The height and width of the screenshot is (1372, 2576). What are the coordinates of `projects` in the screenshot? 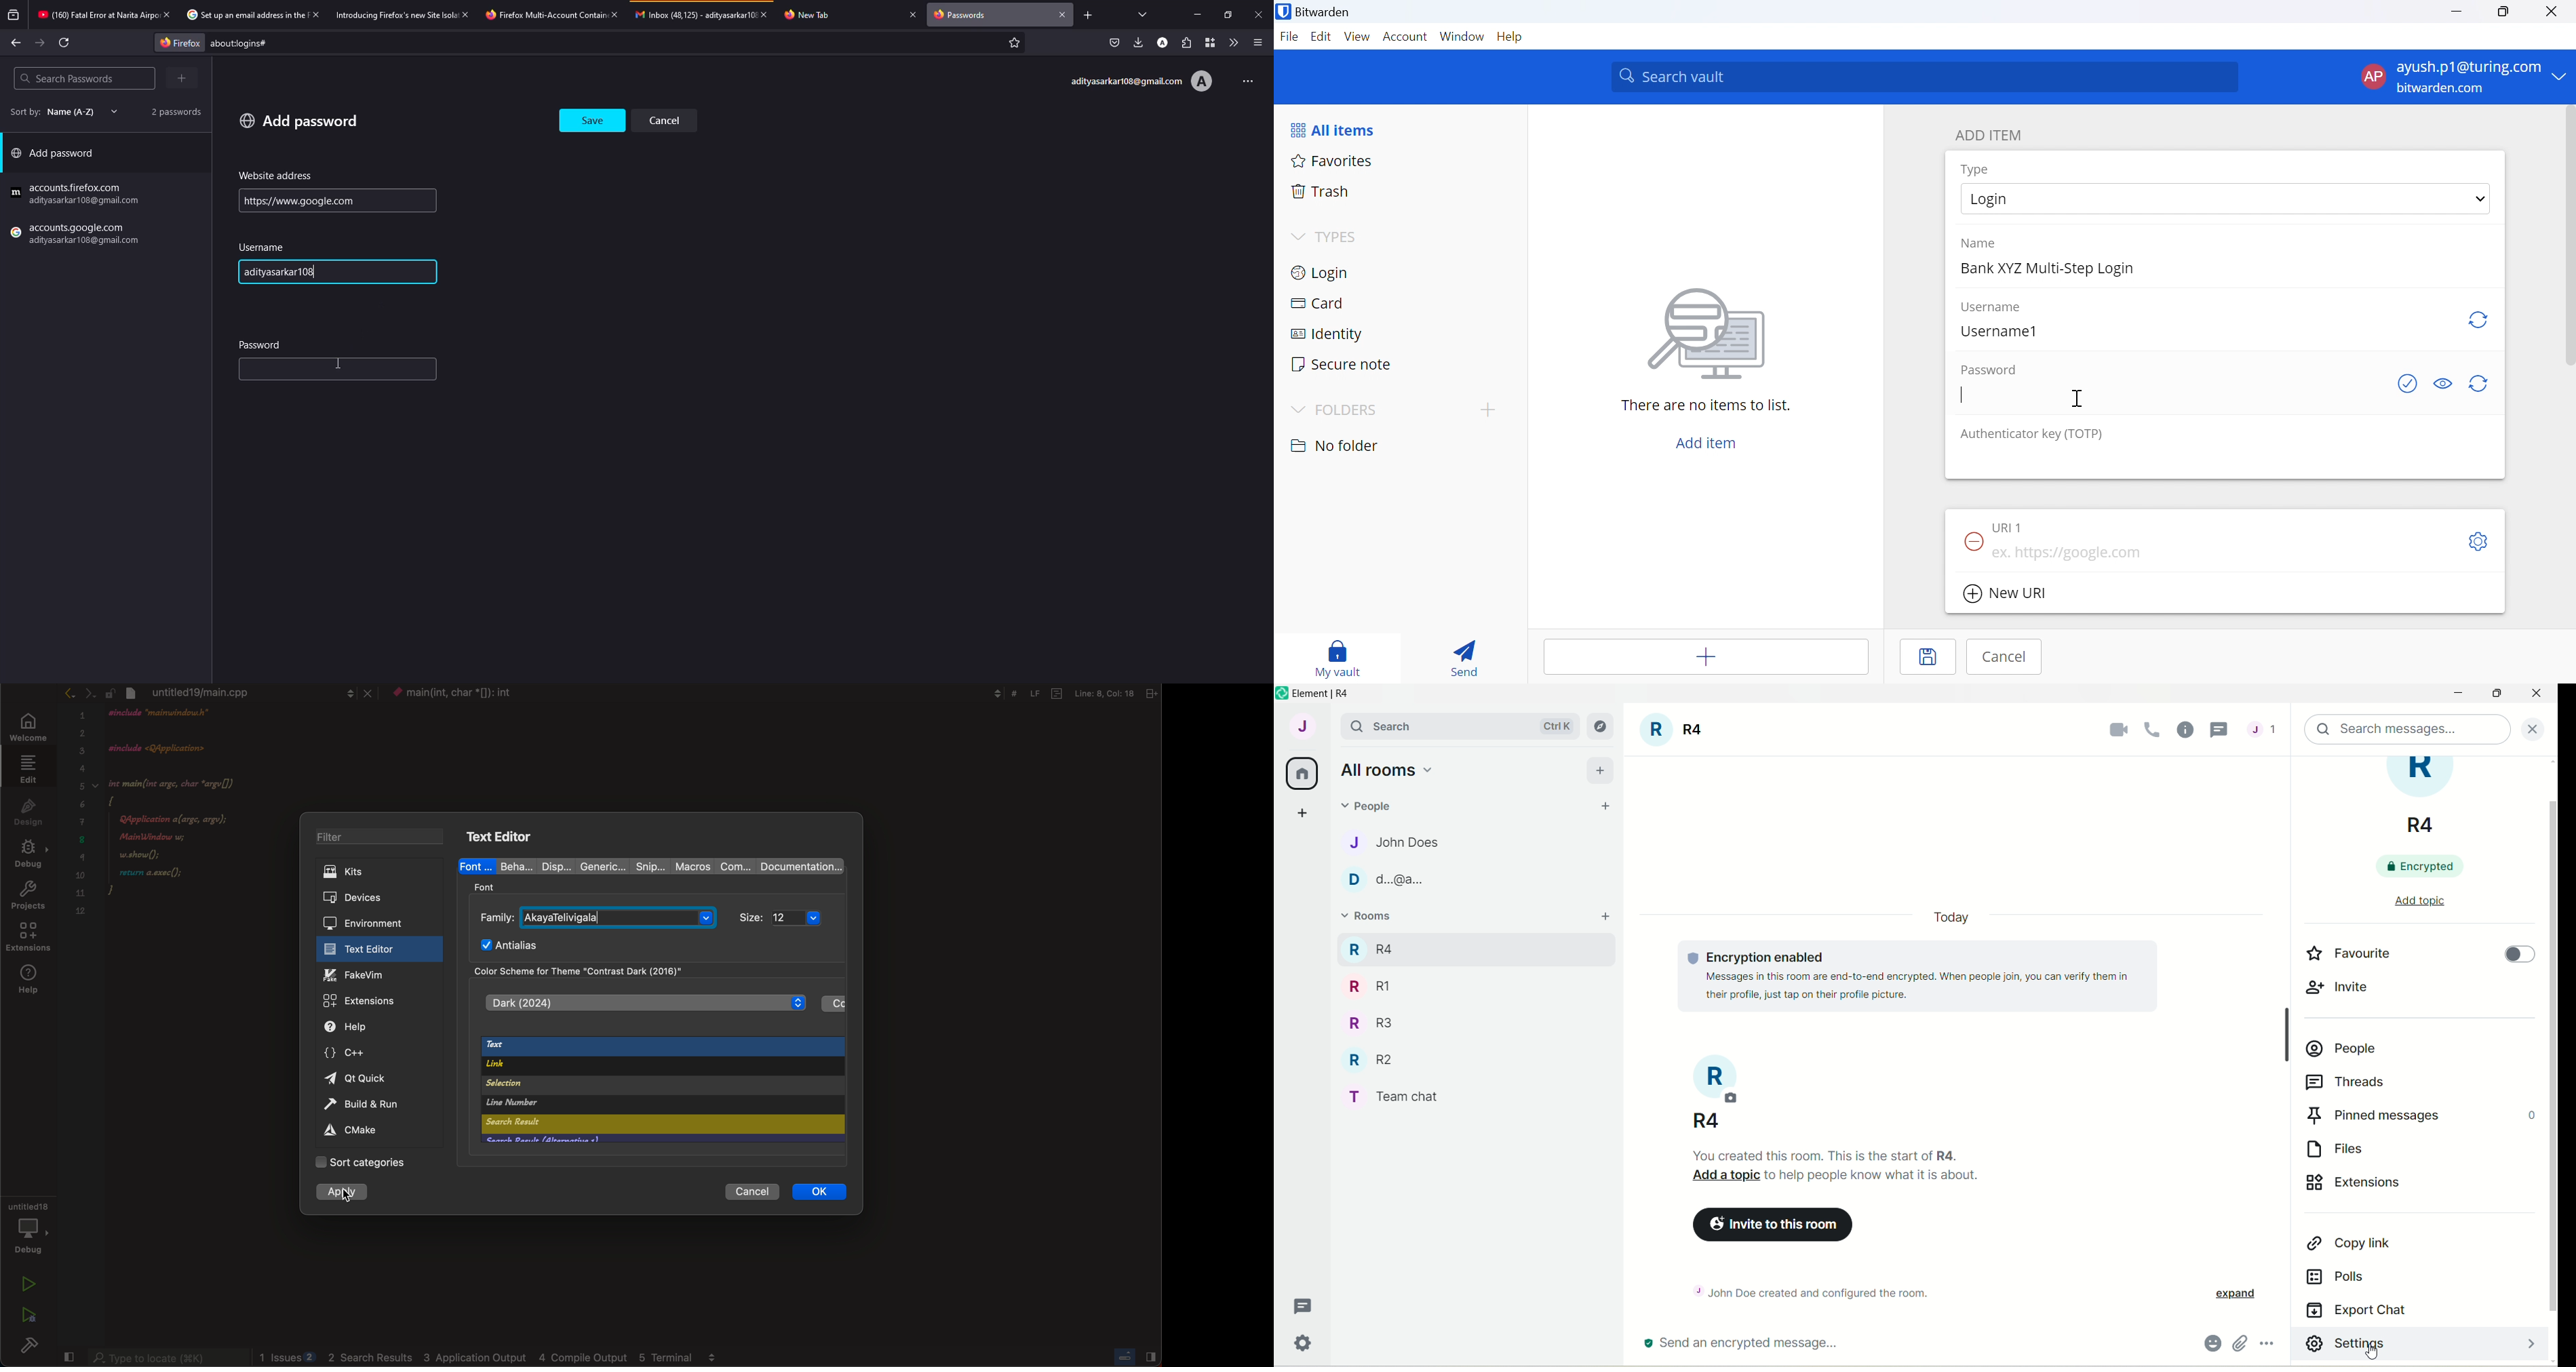 It's located at (29, 897).